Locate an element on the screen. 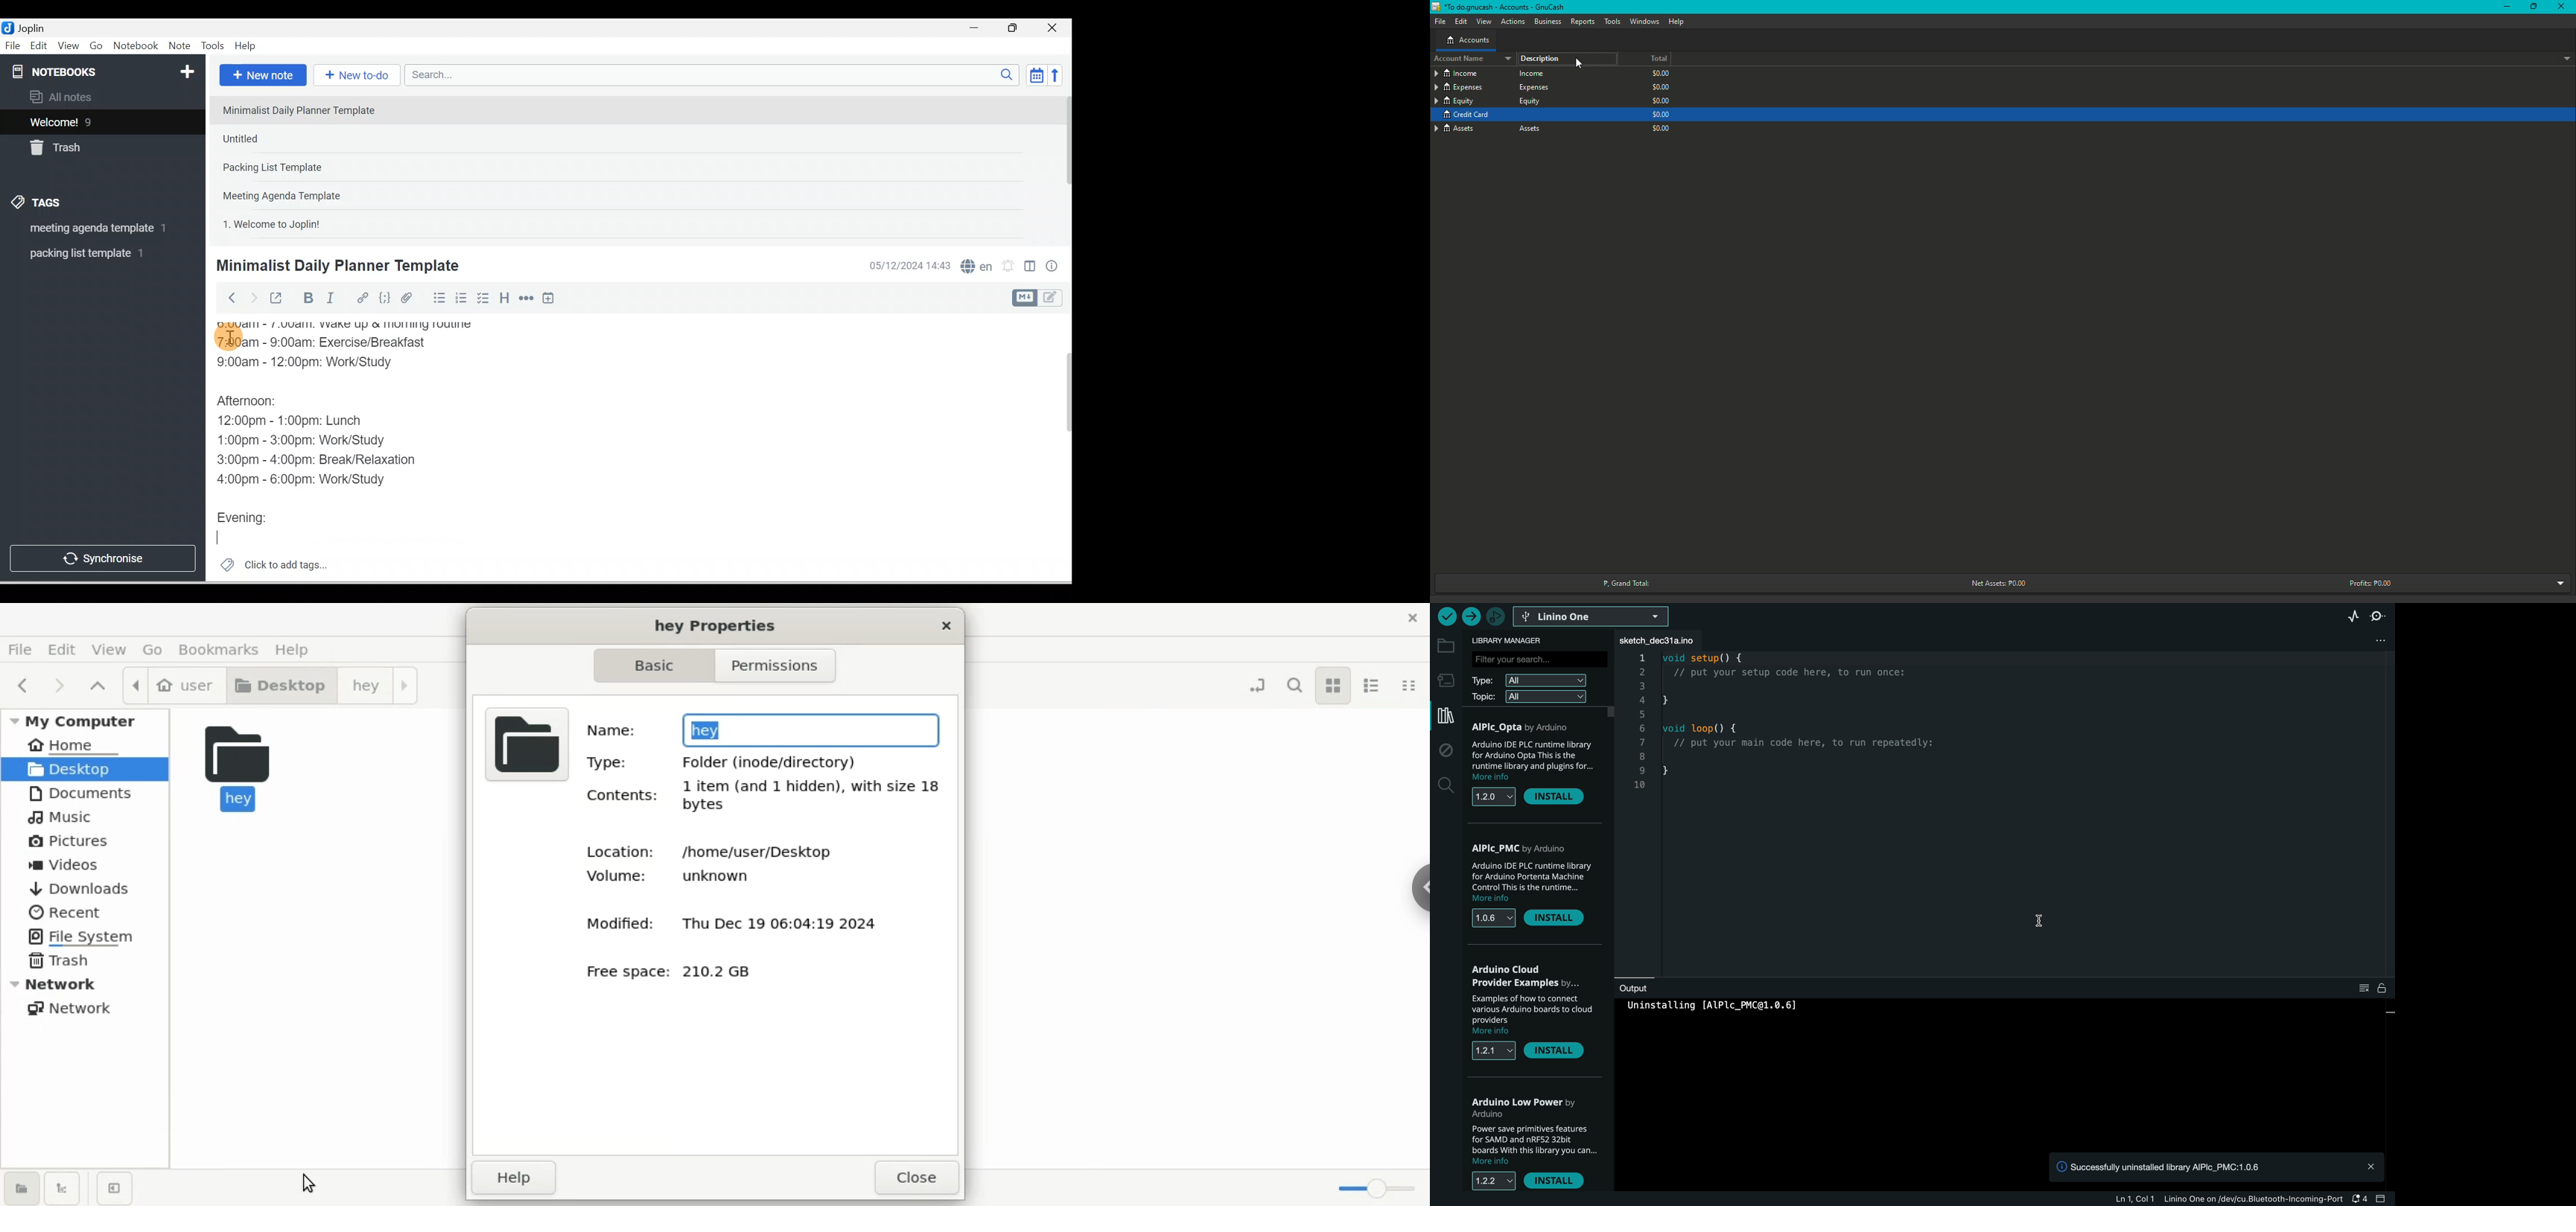 The image size is (2576, 1232). Spelling is located at coordinates (974, 265).